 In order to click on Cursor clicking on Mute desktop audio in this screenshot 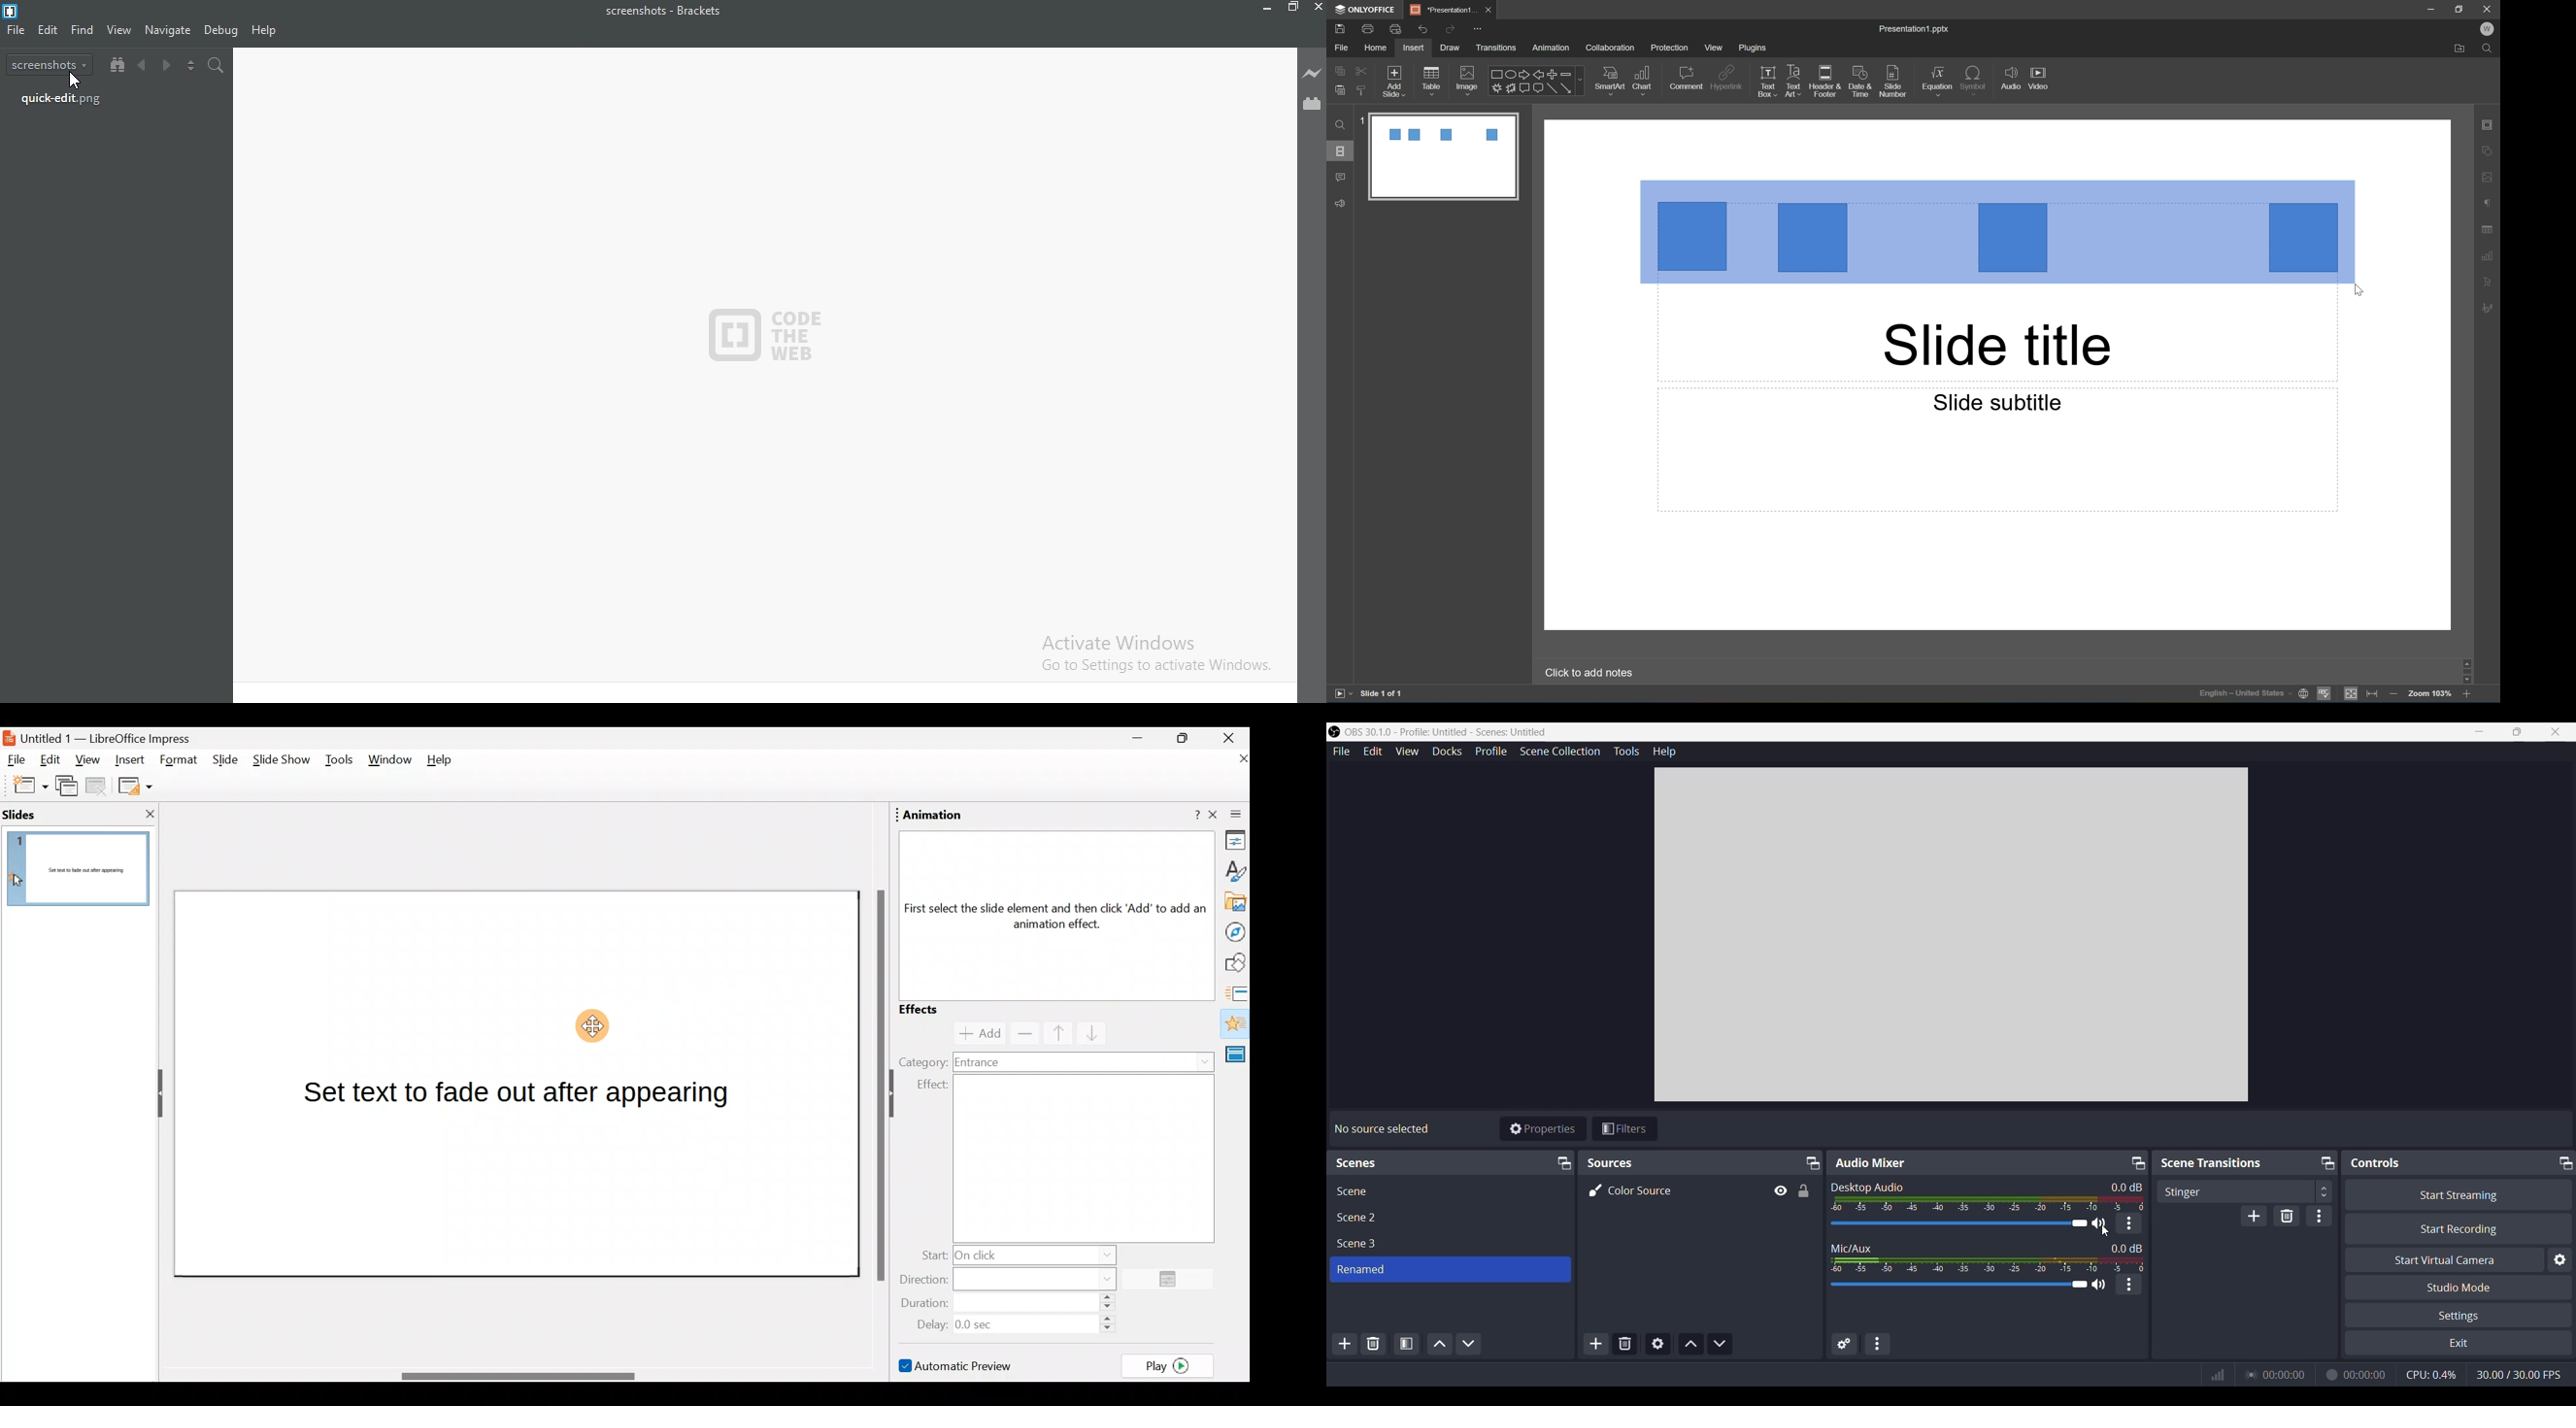, I will do `click(2104, 1232)`.